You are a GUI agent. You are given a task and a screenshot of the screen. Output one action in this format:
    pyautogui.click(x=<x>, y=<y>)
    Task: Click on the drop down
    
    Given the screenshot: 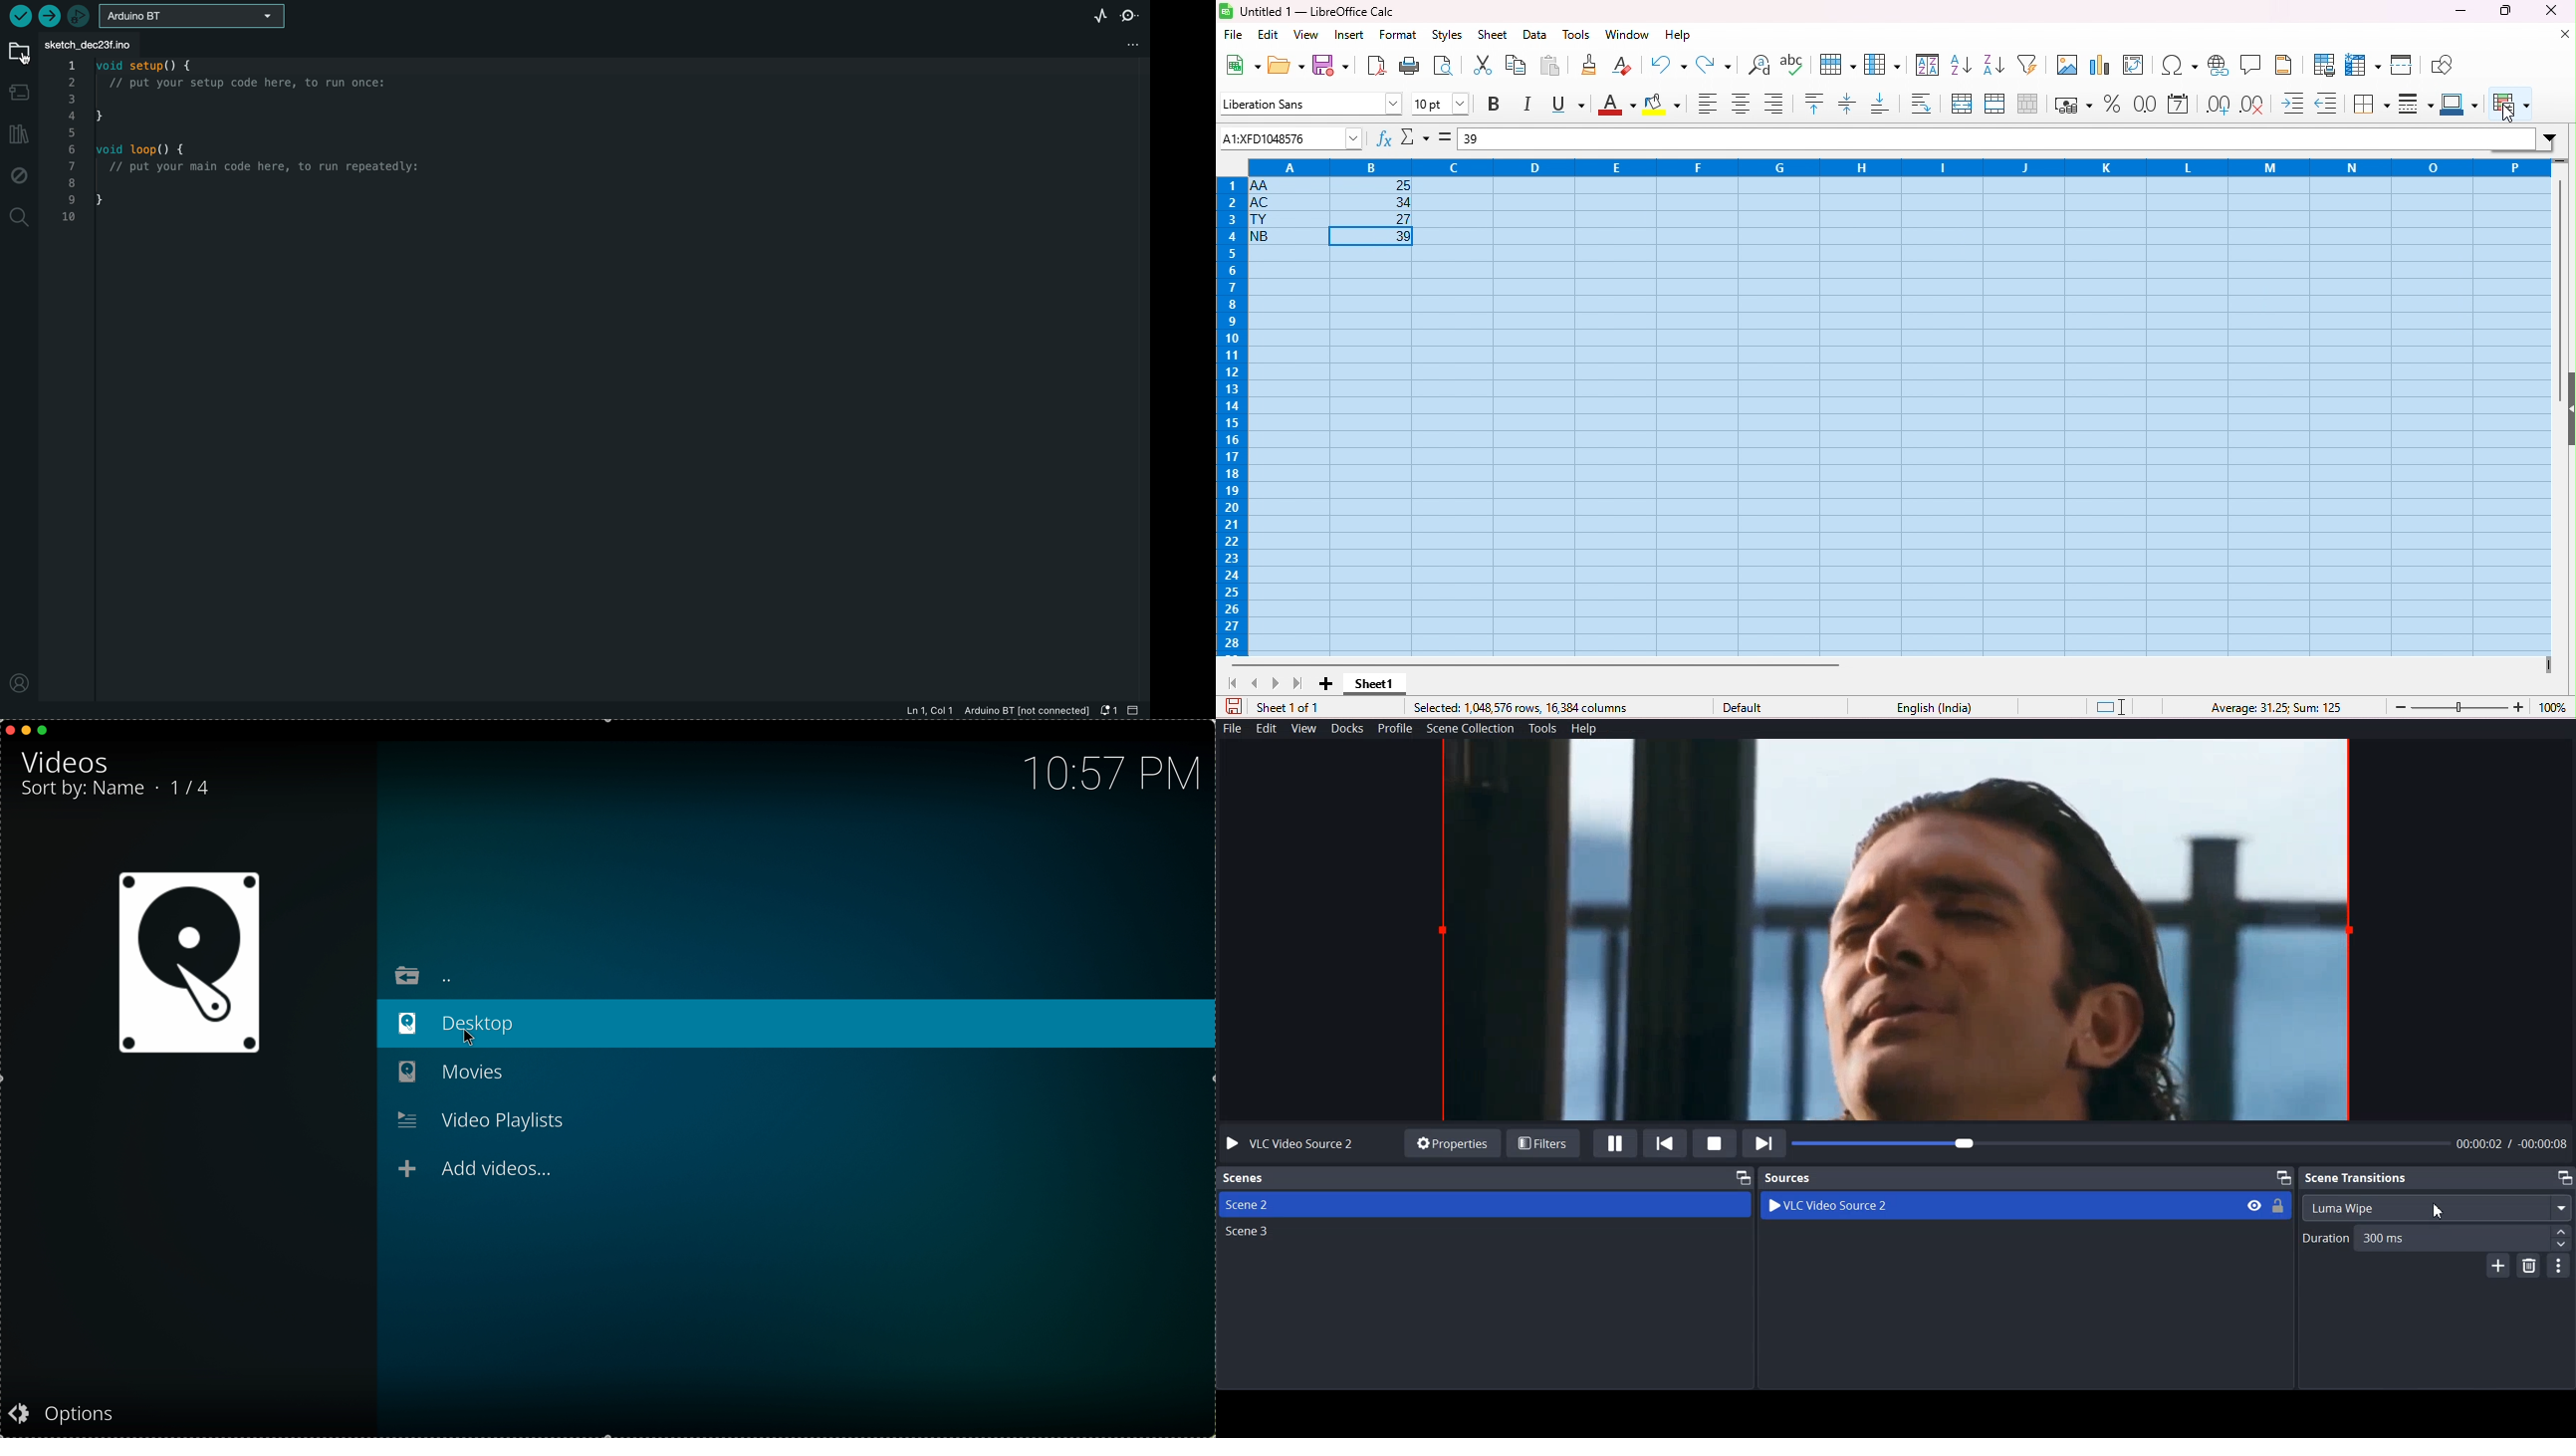 What is the action you would take?
    pyautogui.click(x=2552, y=136)
    